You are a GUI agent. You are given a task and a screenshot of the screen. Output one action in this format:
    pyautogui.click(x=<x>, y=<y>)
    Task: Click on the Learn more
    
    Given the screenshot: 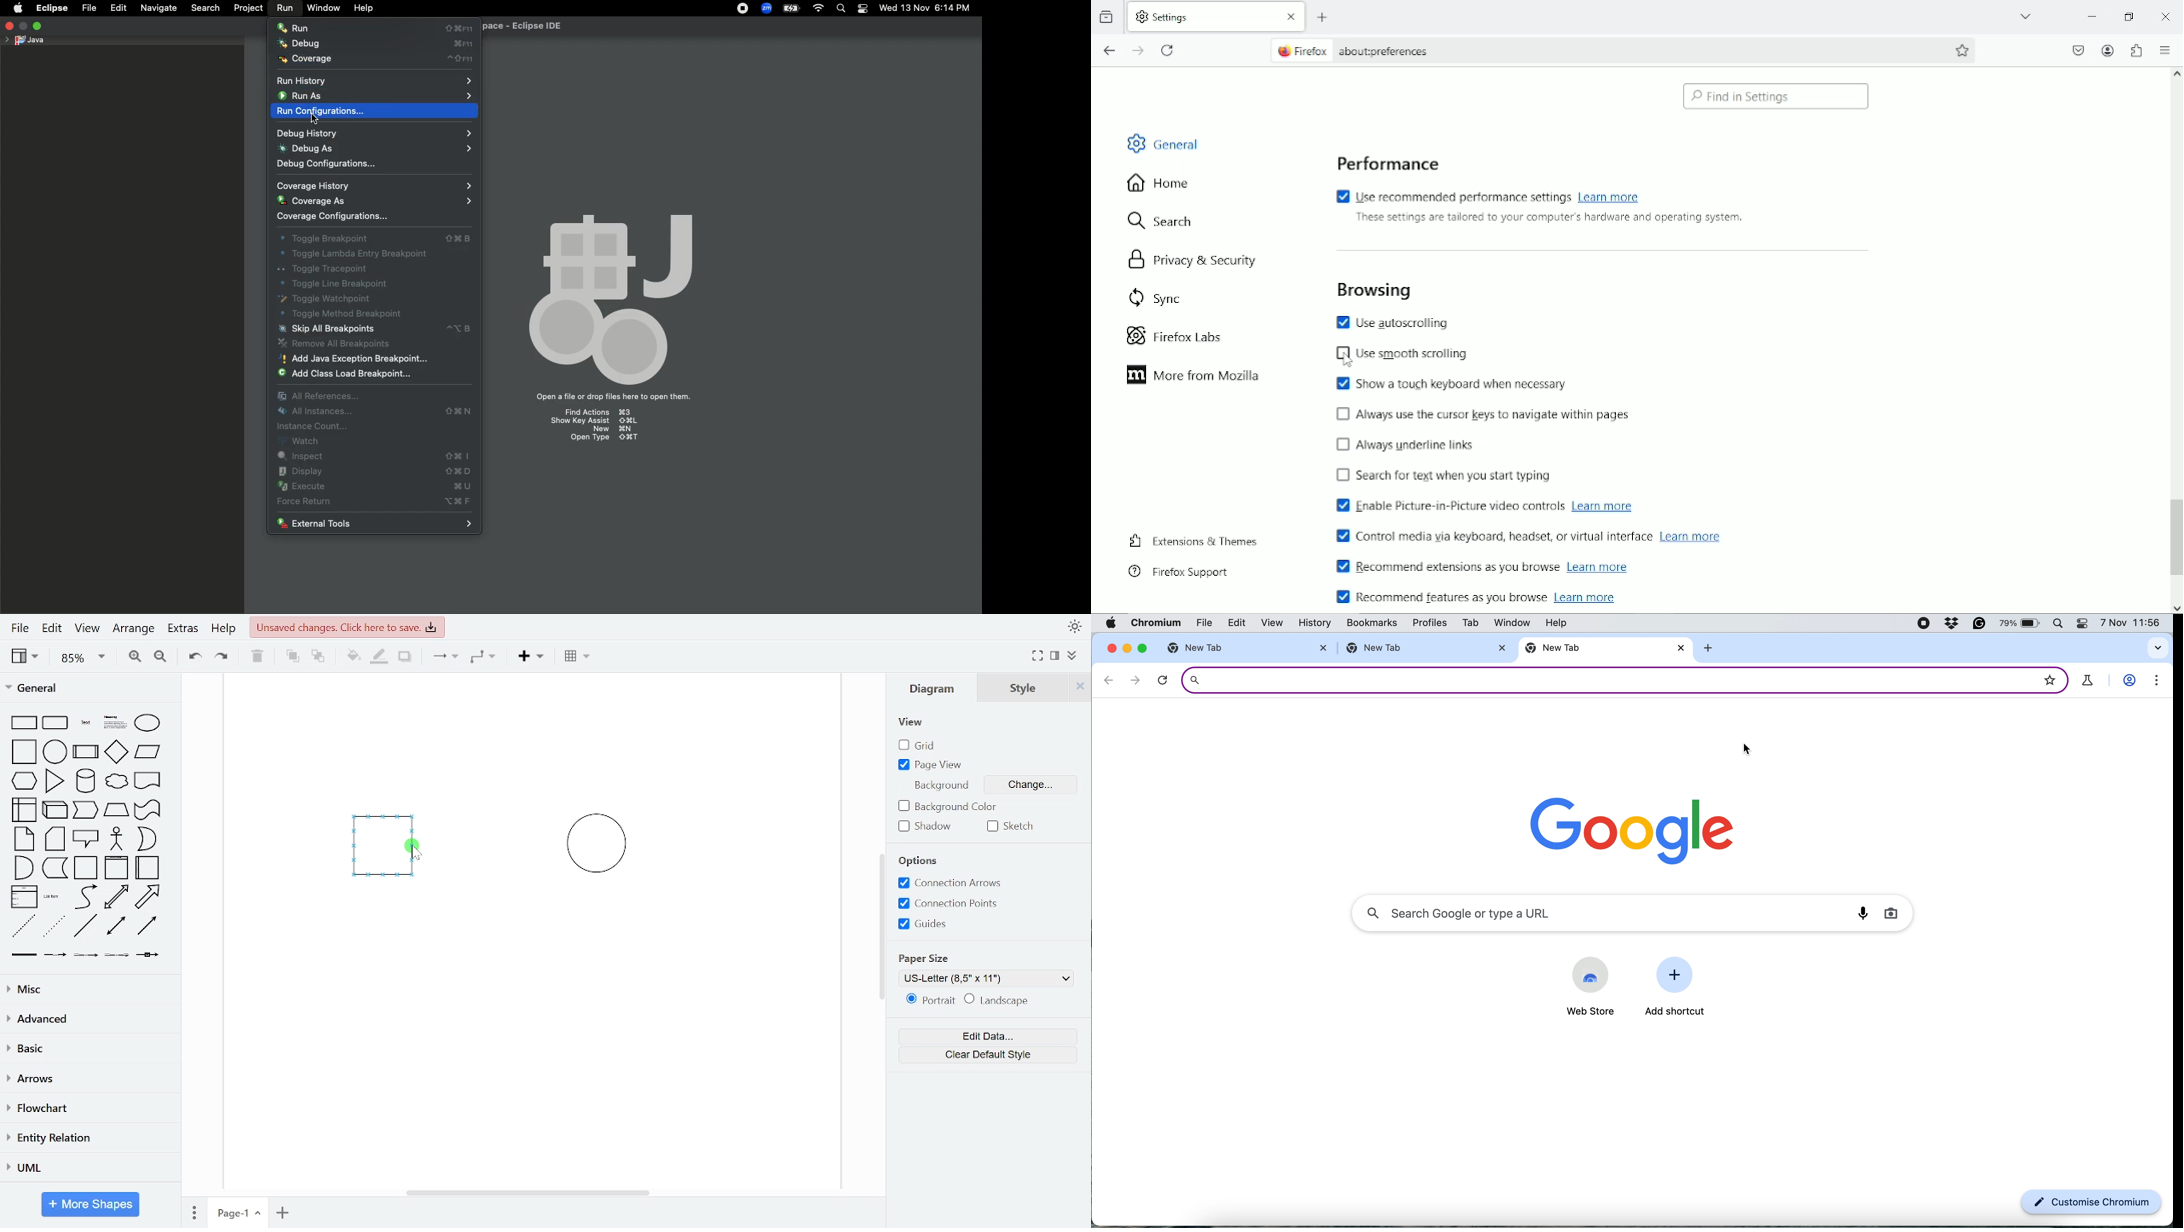 What is the action you would take?
    pyautogui.click(x=1604, y=506)
    